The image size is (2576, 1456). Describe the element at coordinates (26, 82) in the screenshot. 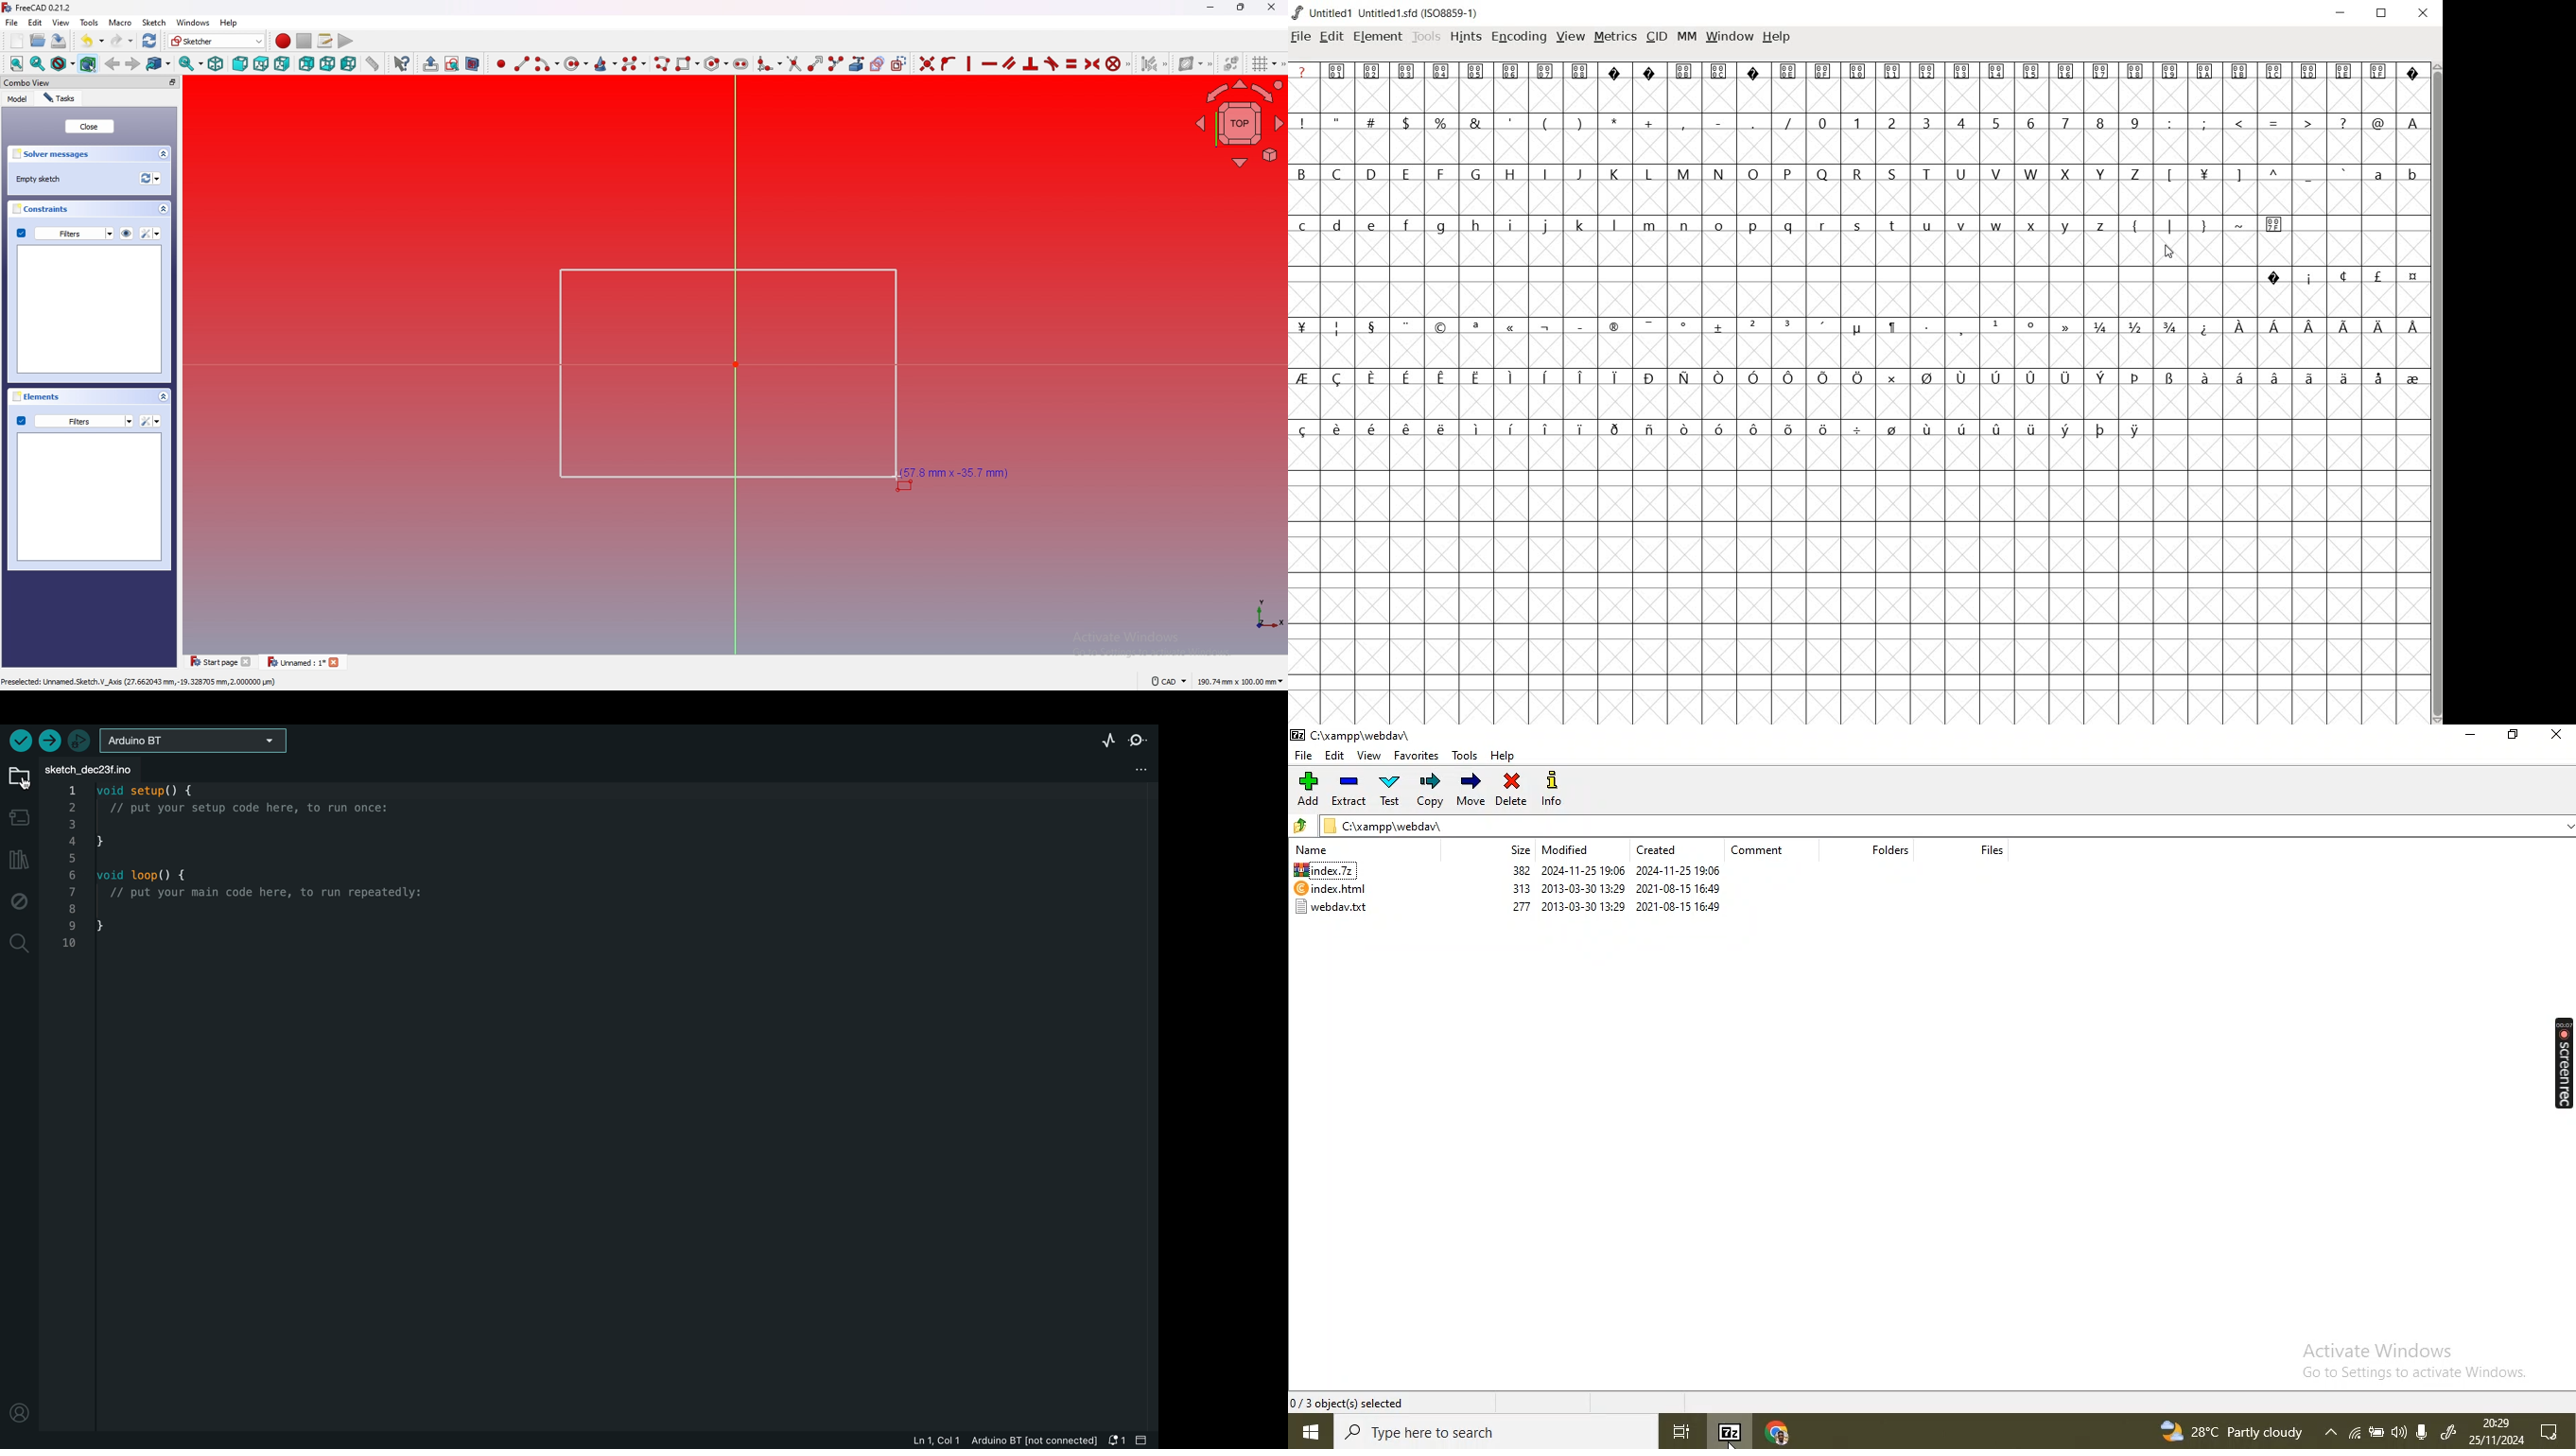

I see `combo view` at that location.